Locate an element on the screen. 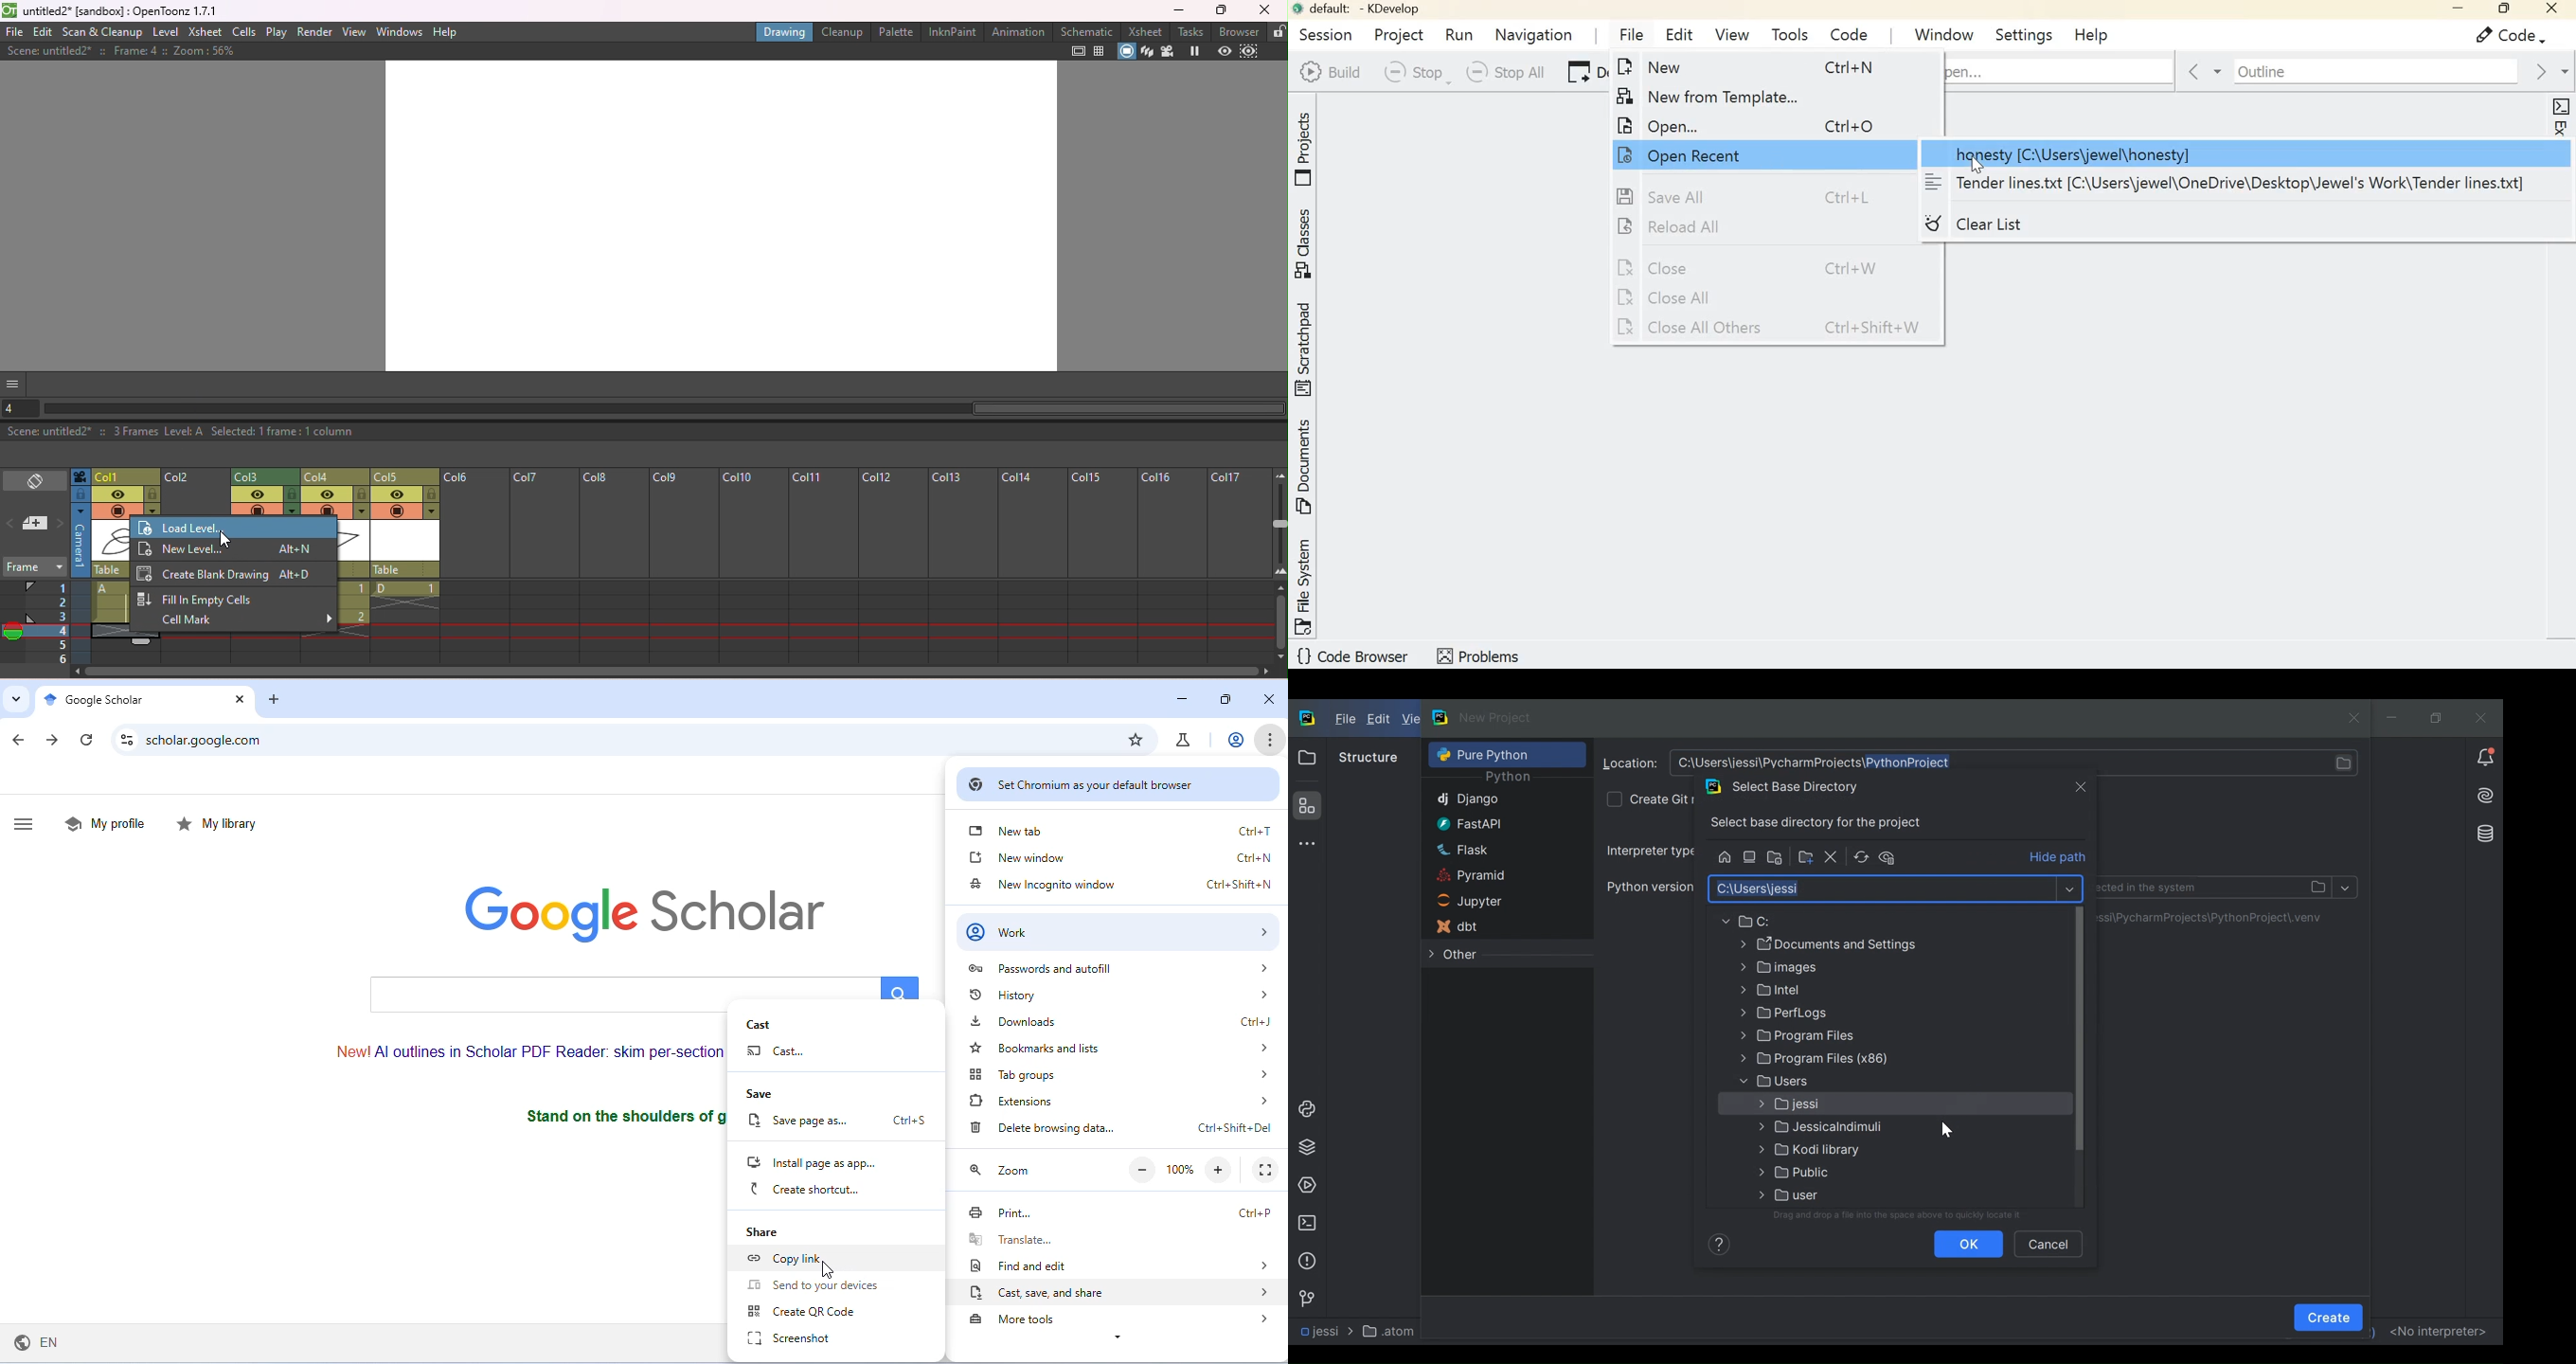 The image size is (2576, 1372). delete browsing data is located at coordinates (1122, 1128).